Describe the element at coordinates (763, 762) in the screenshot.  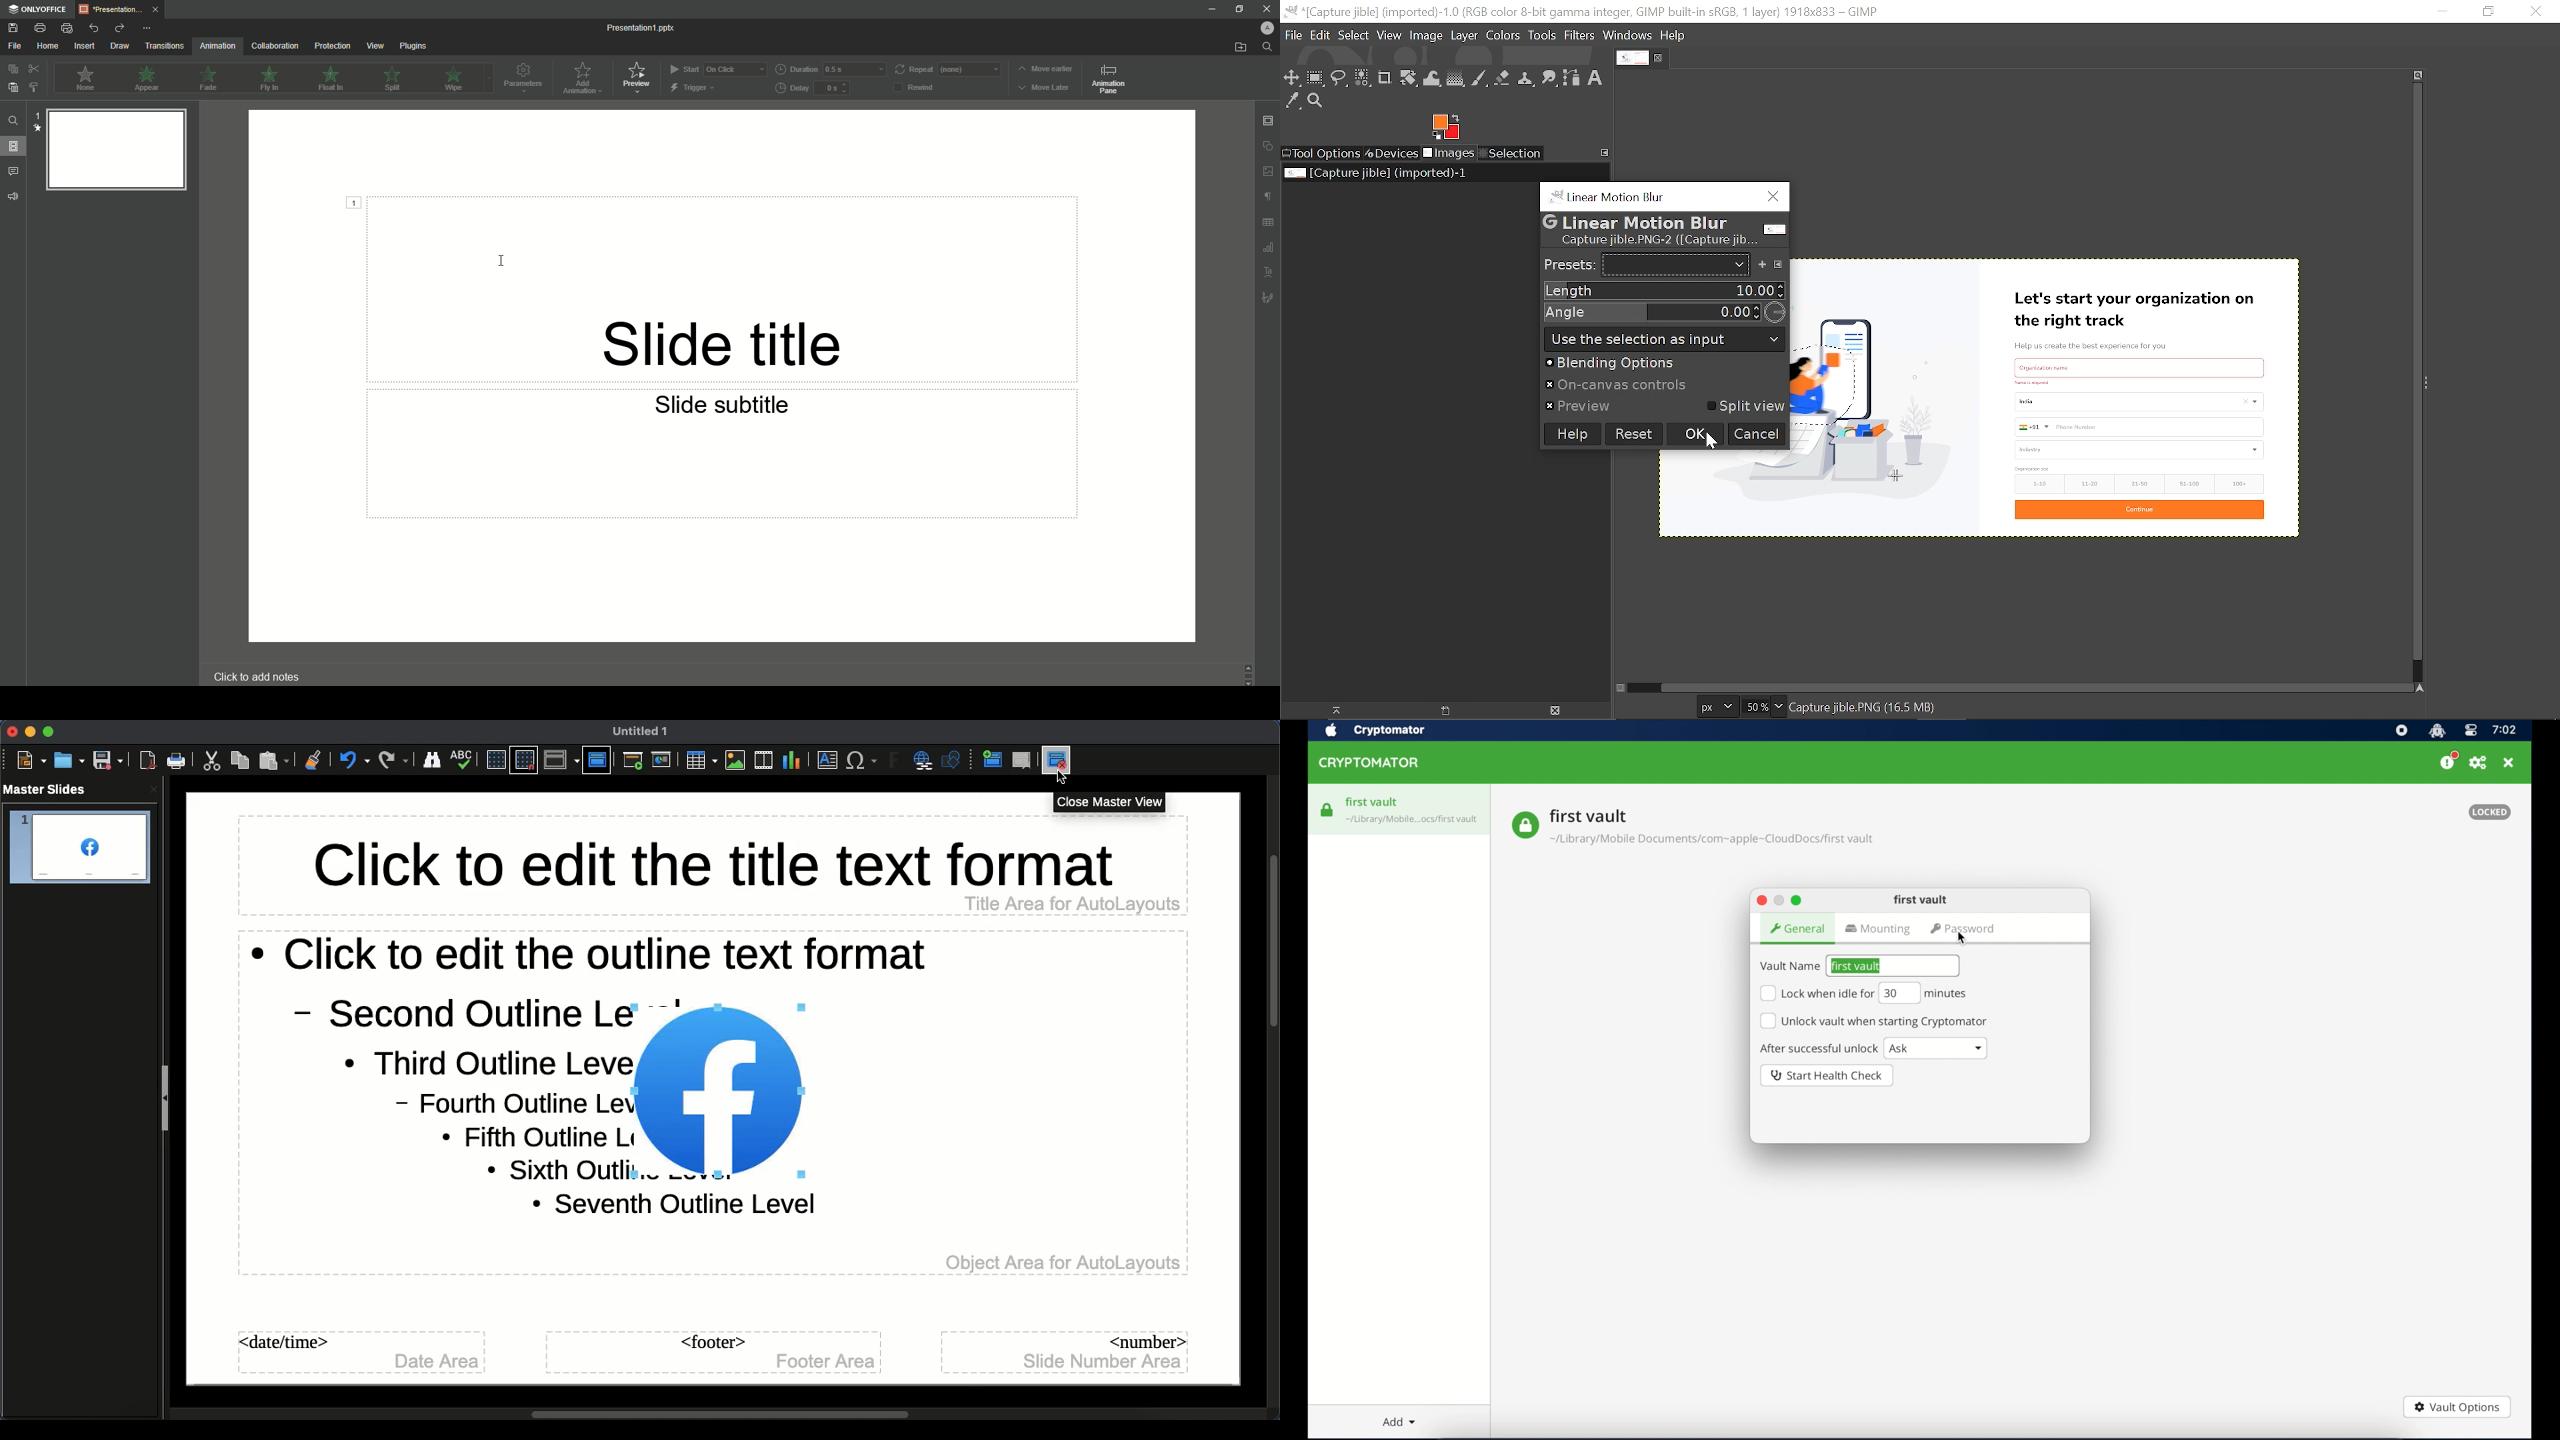
I see `Audio or video` at that location.